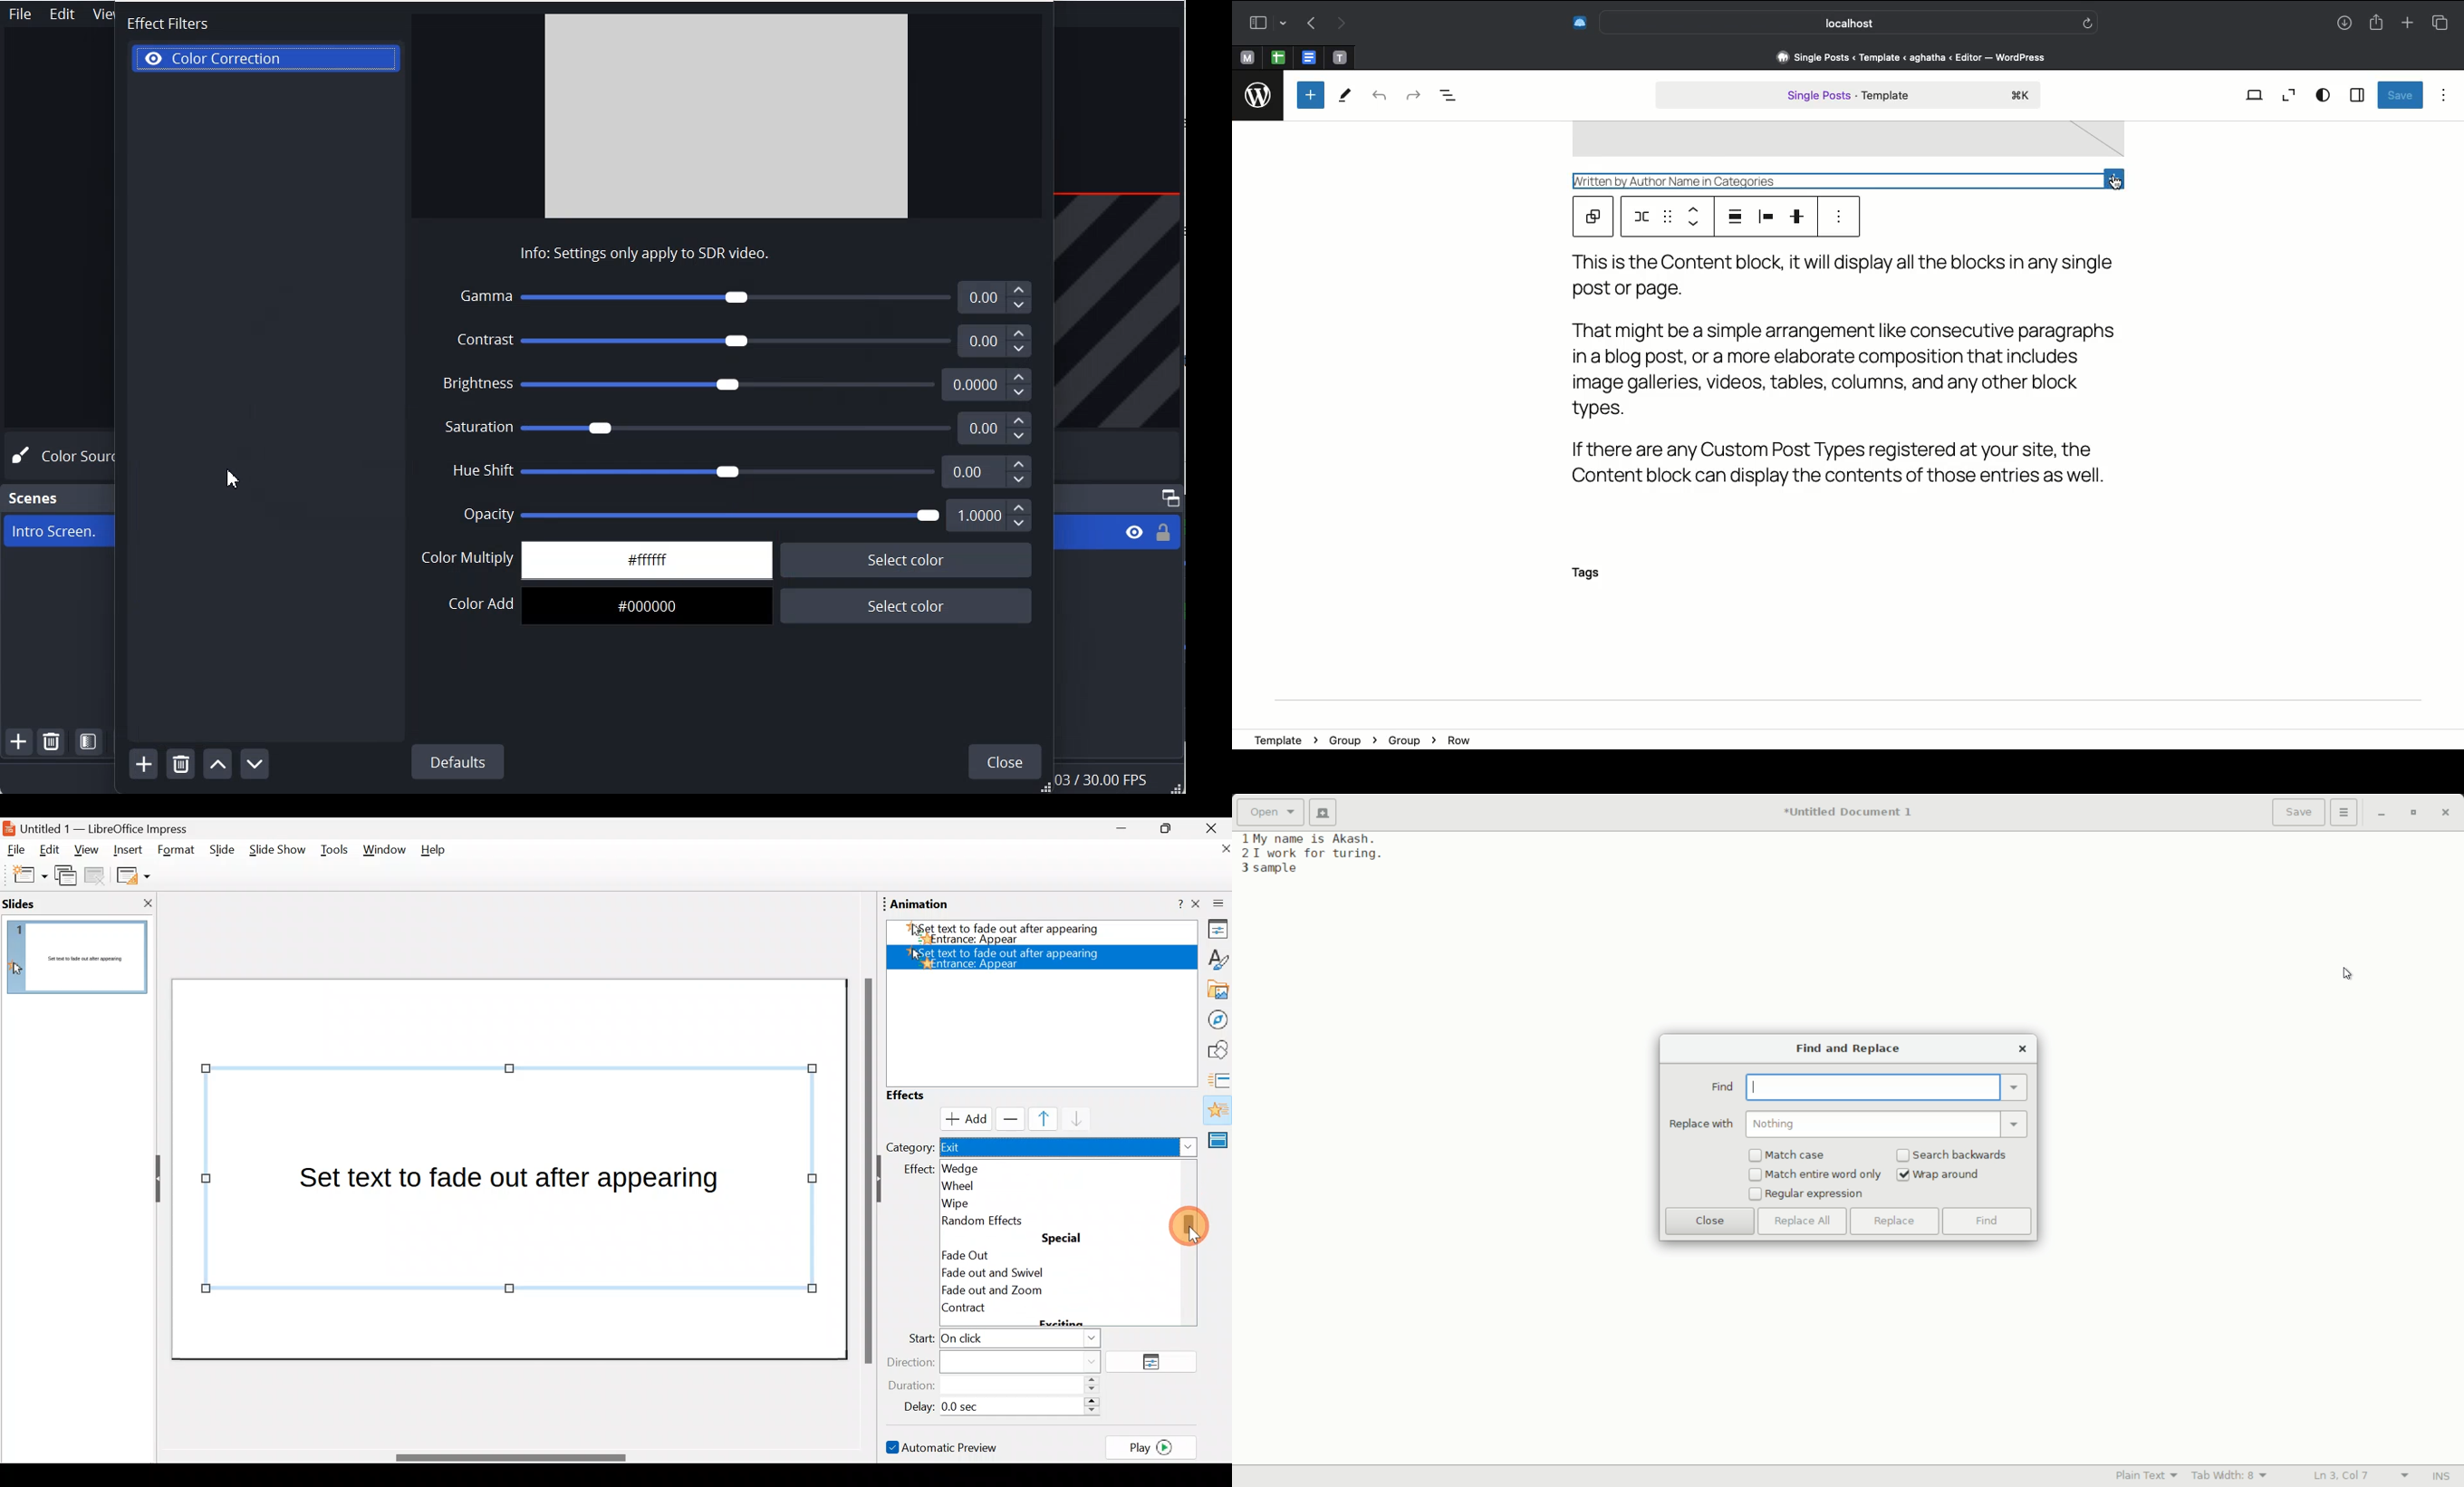  I want to click on Hide, so click(153, 1180).